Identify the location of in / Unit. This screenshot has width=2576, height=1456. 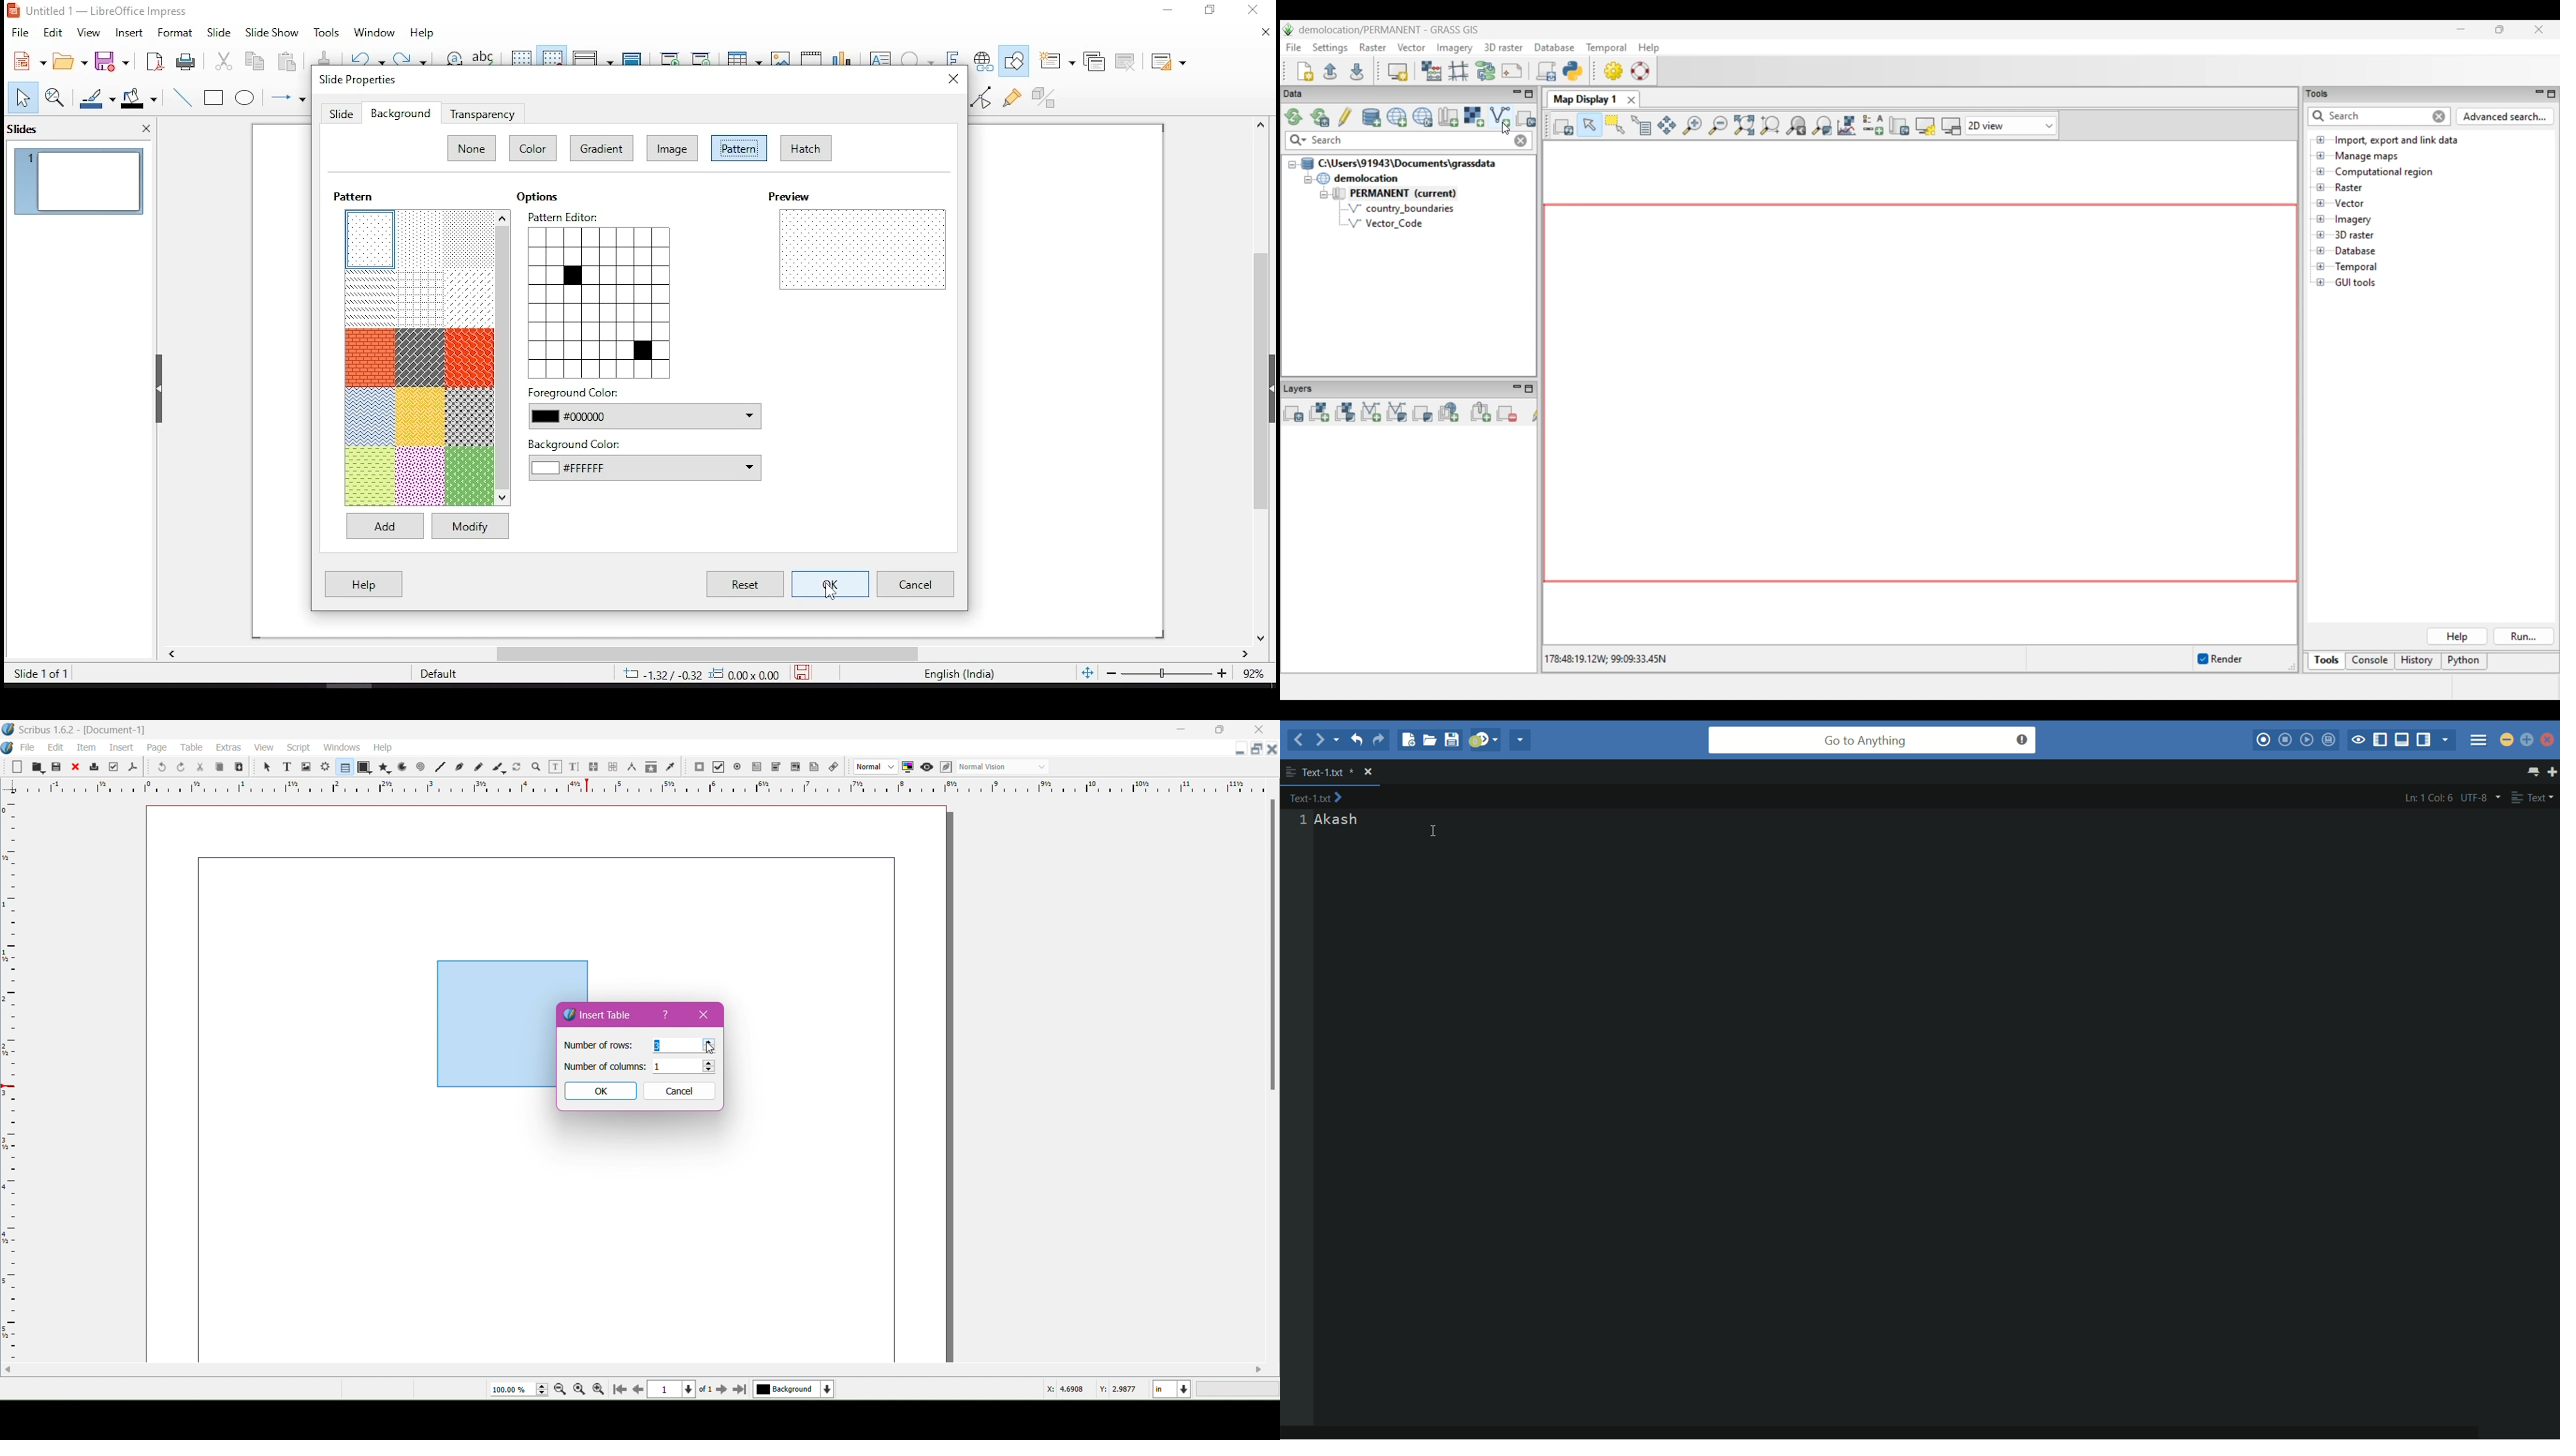
(1173, 1387).